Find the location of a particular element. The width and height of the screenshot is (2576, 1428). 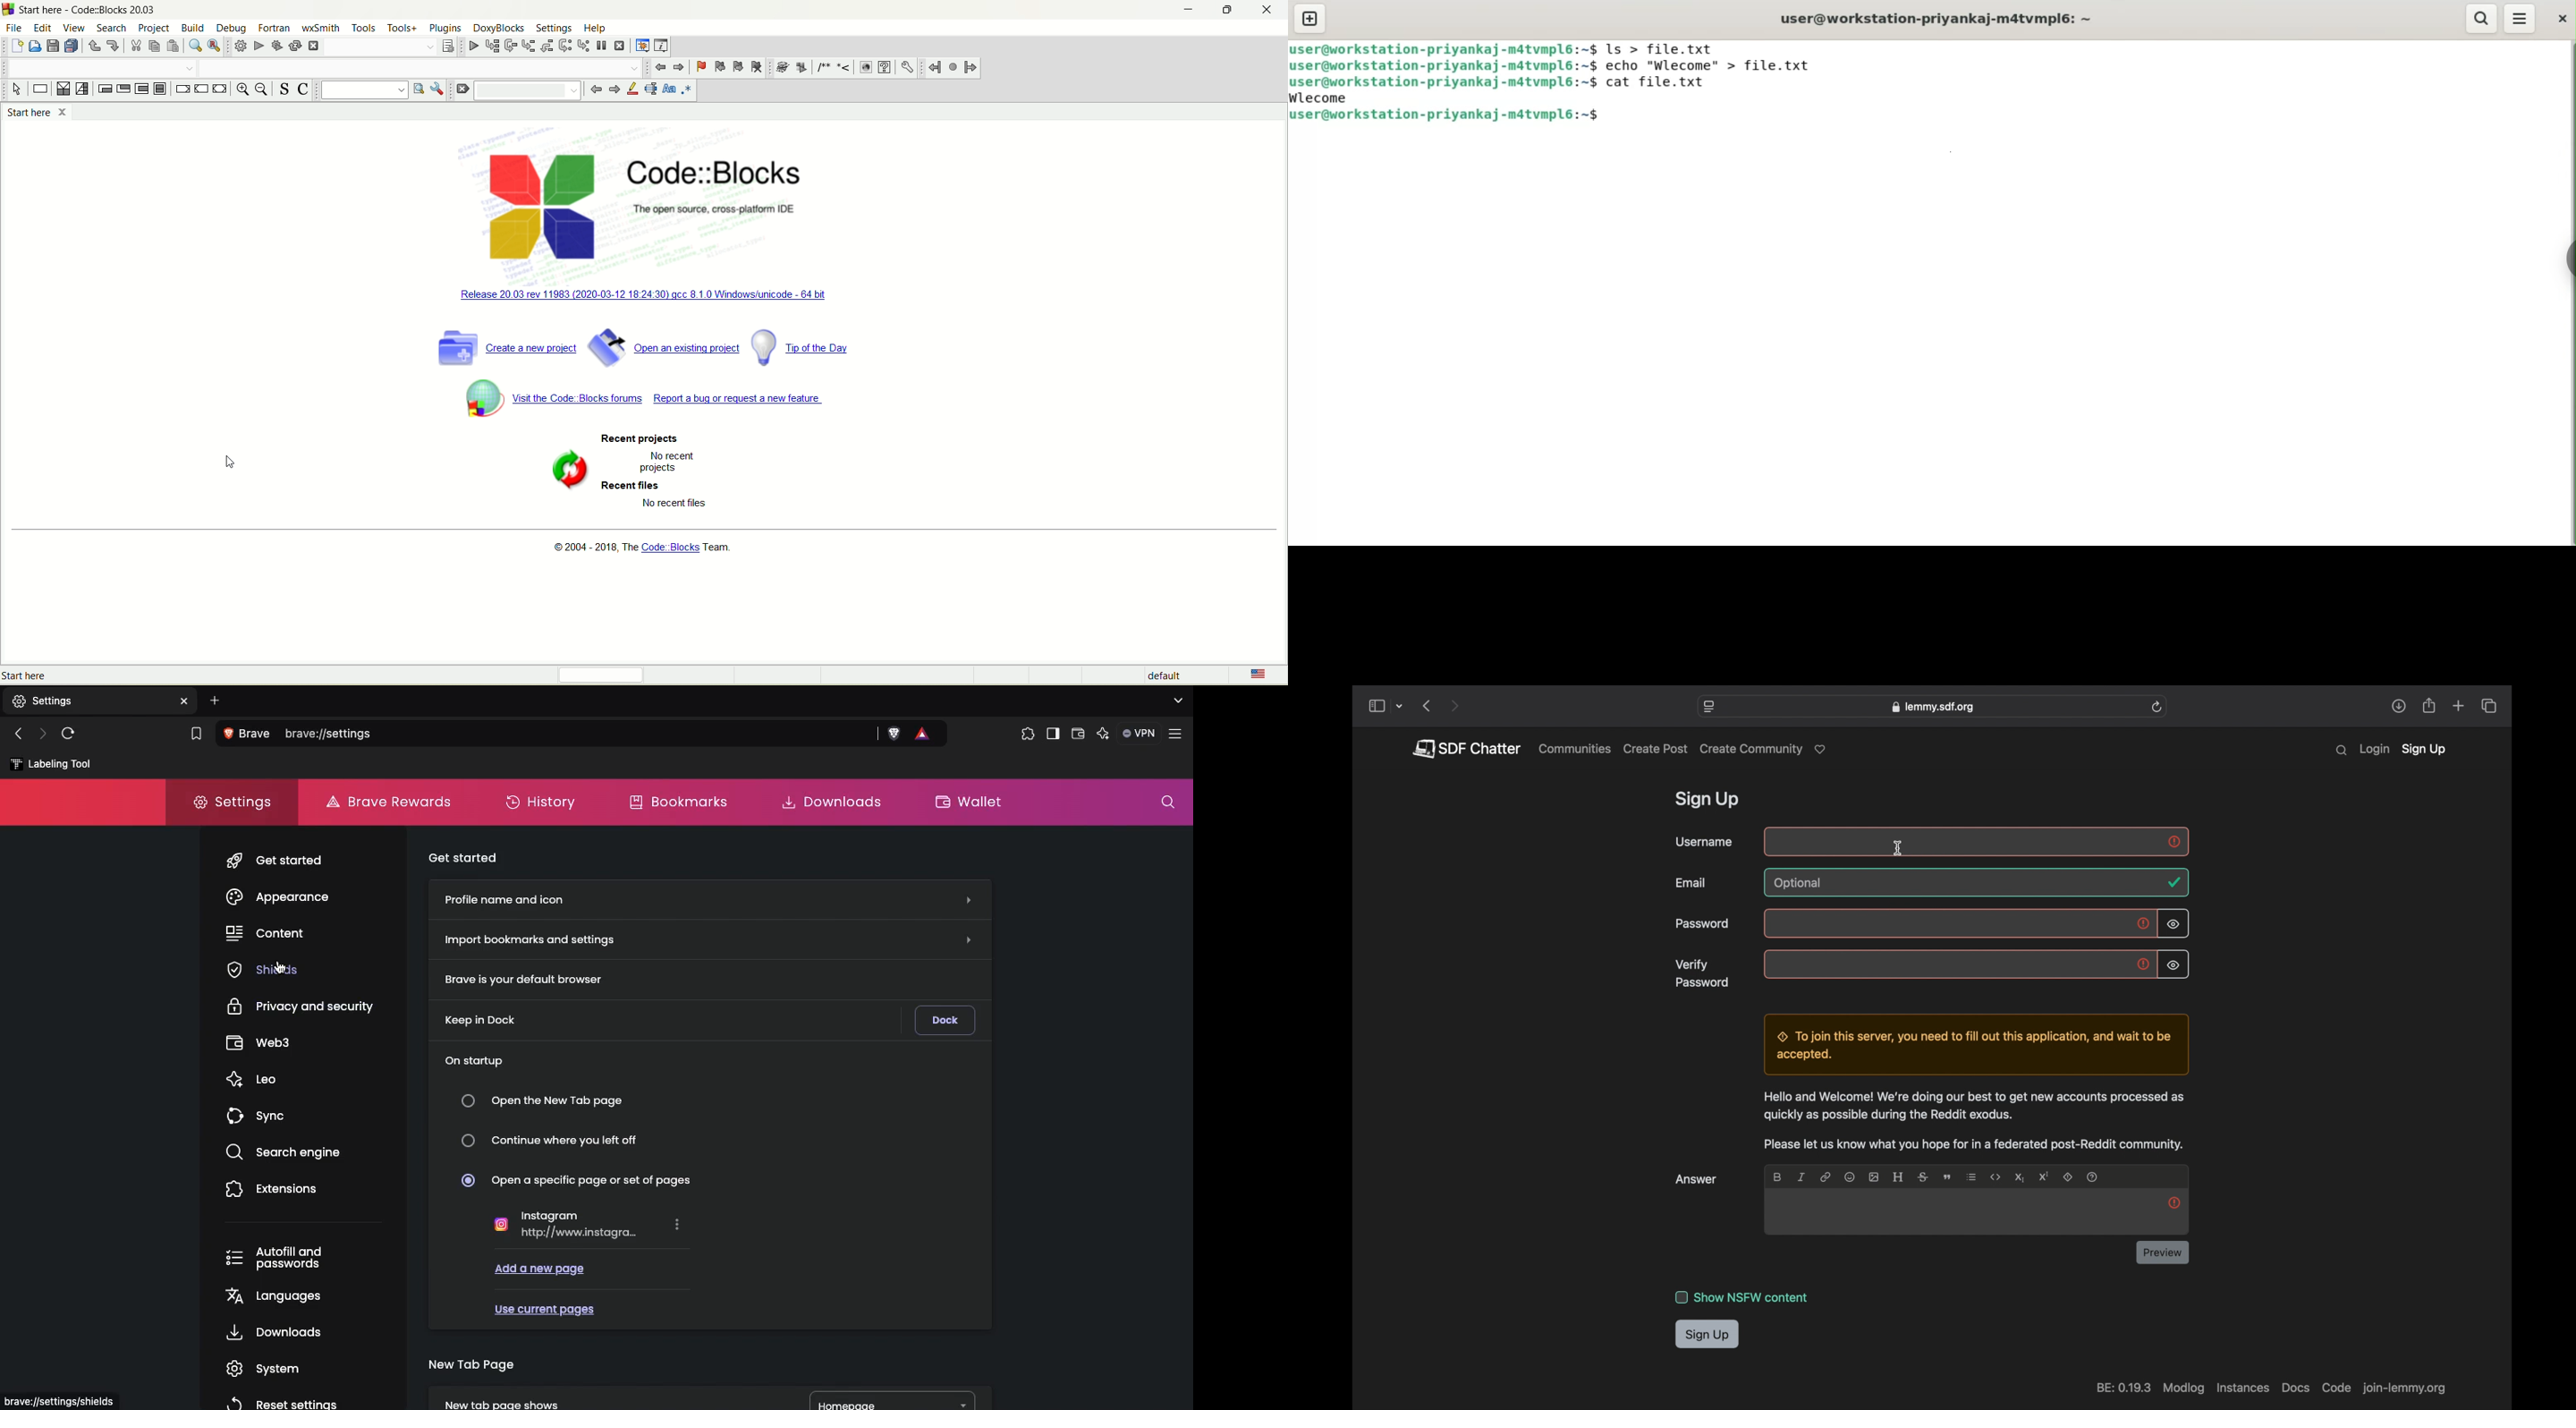

selection is located at coordinates (83, 89).